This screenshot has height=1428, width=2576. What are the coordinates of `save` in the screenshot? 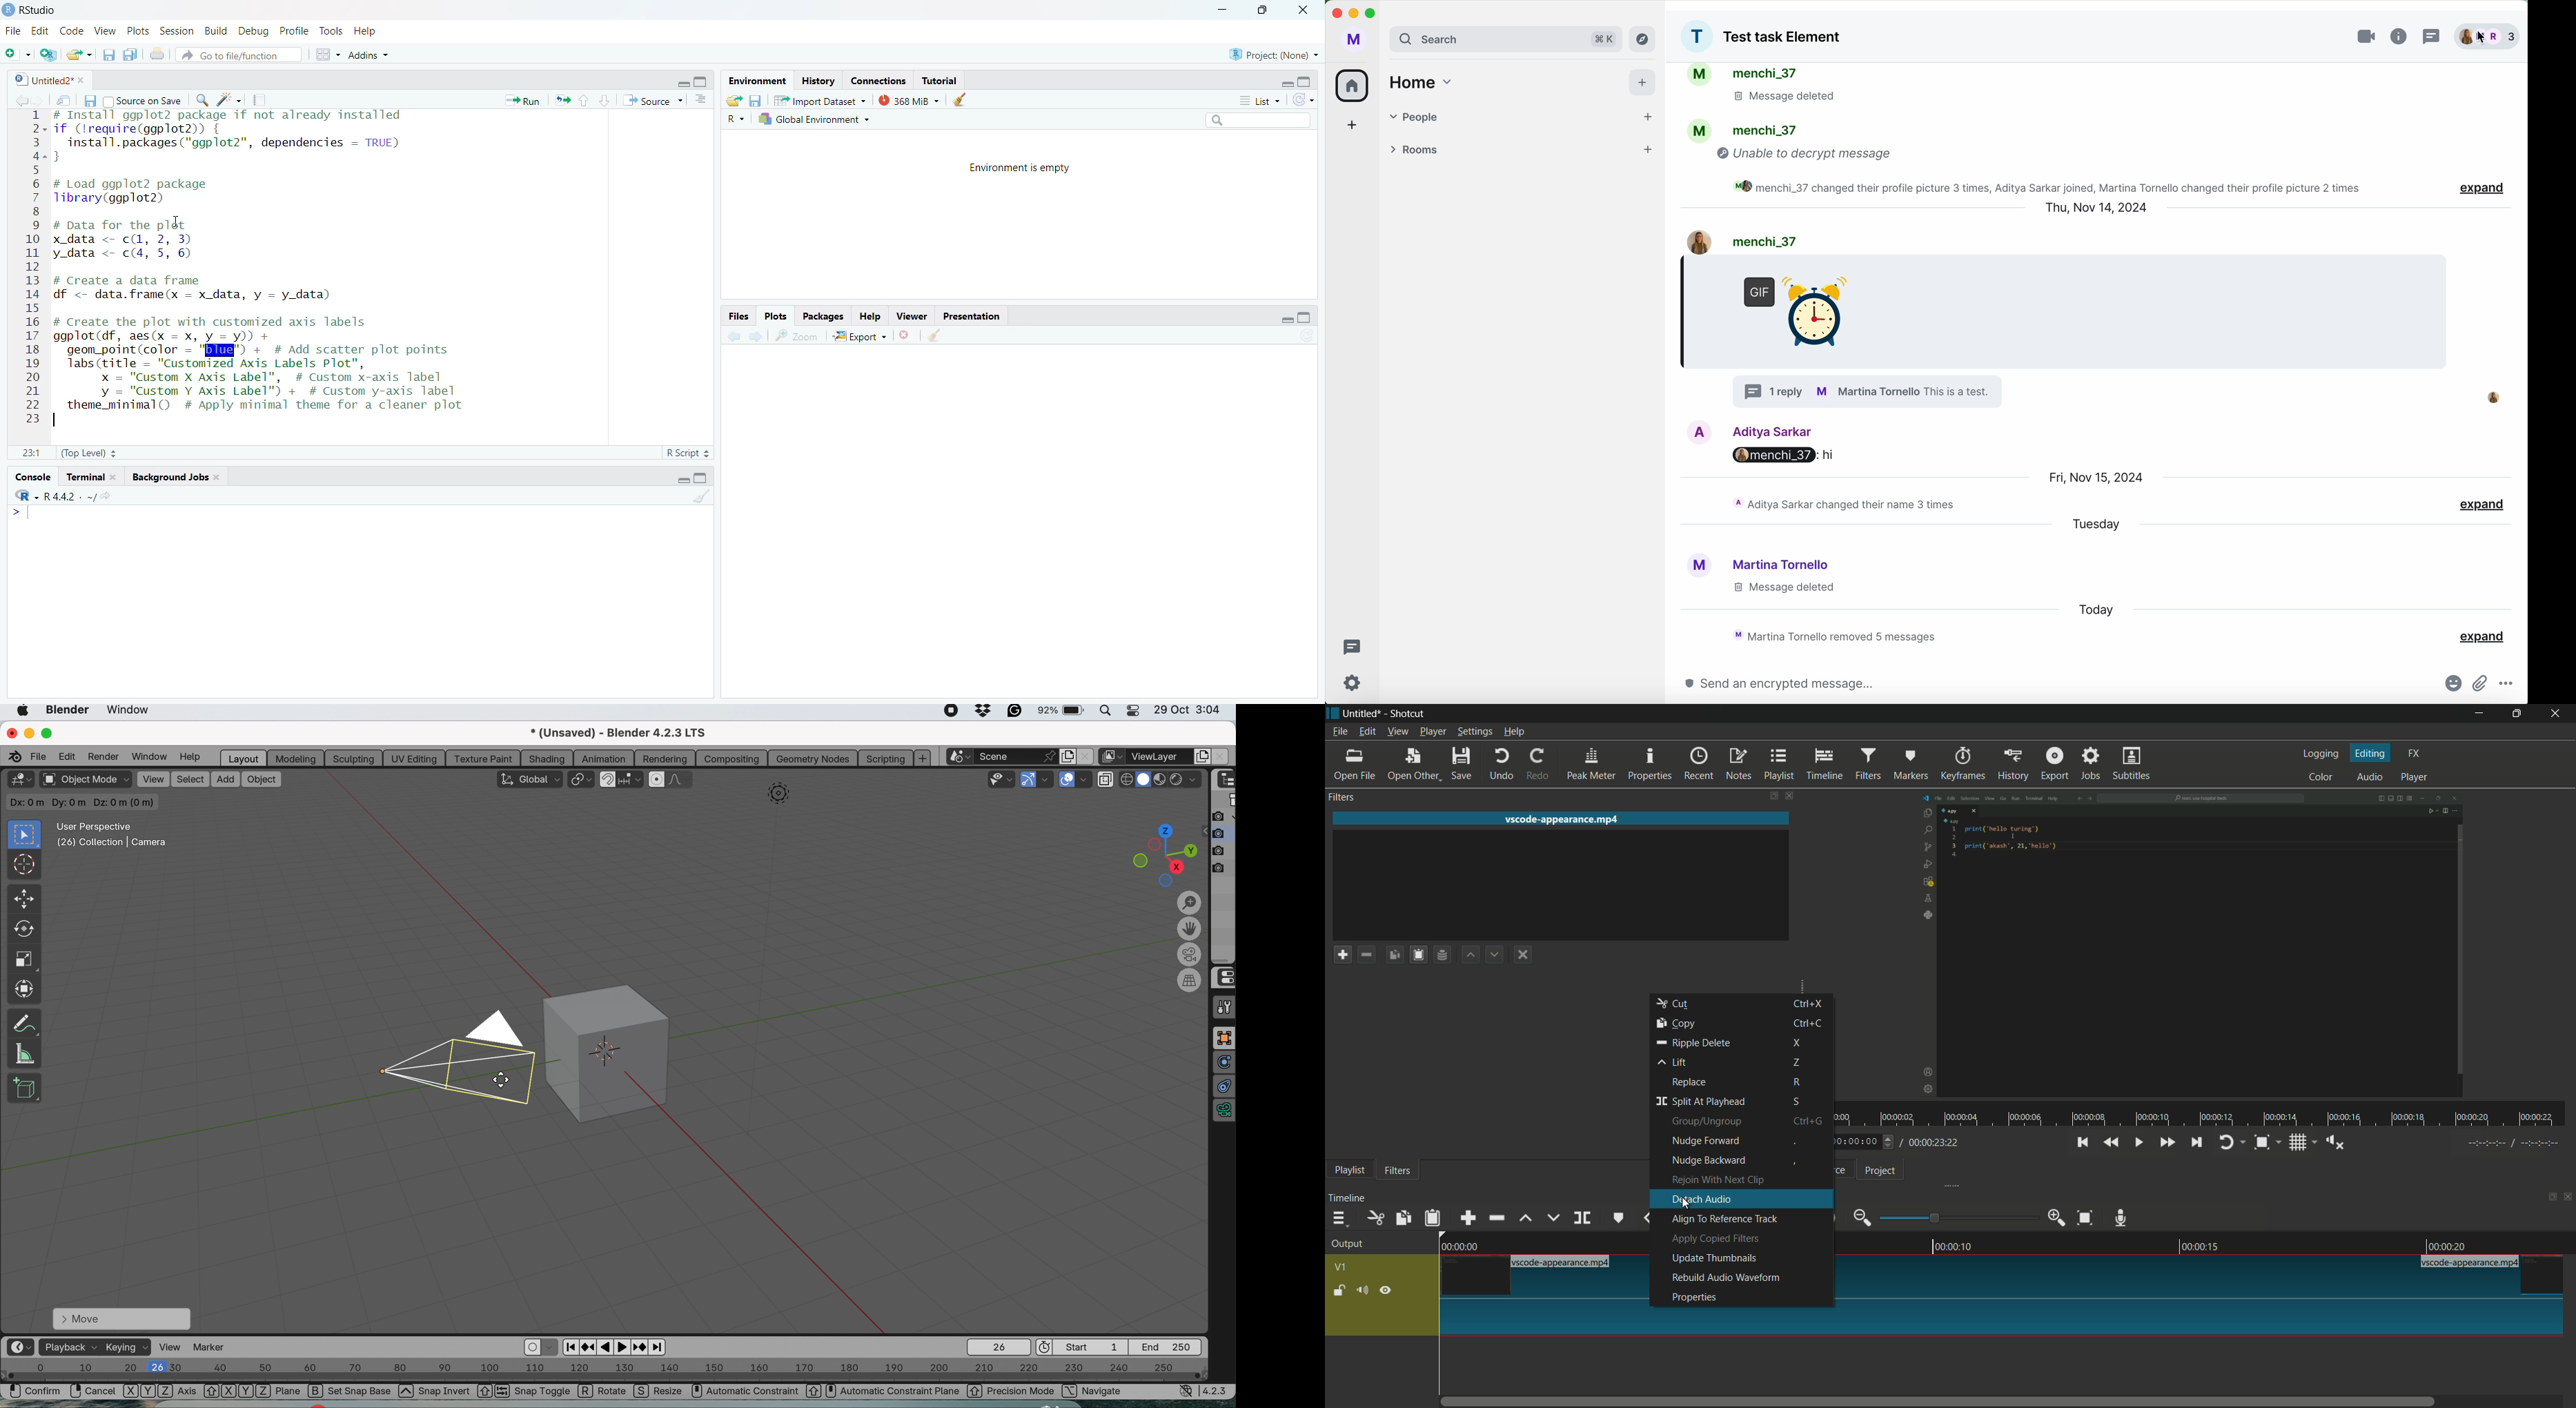 It's located at (758, 101).